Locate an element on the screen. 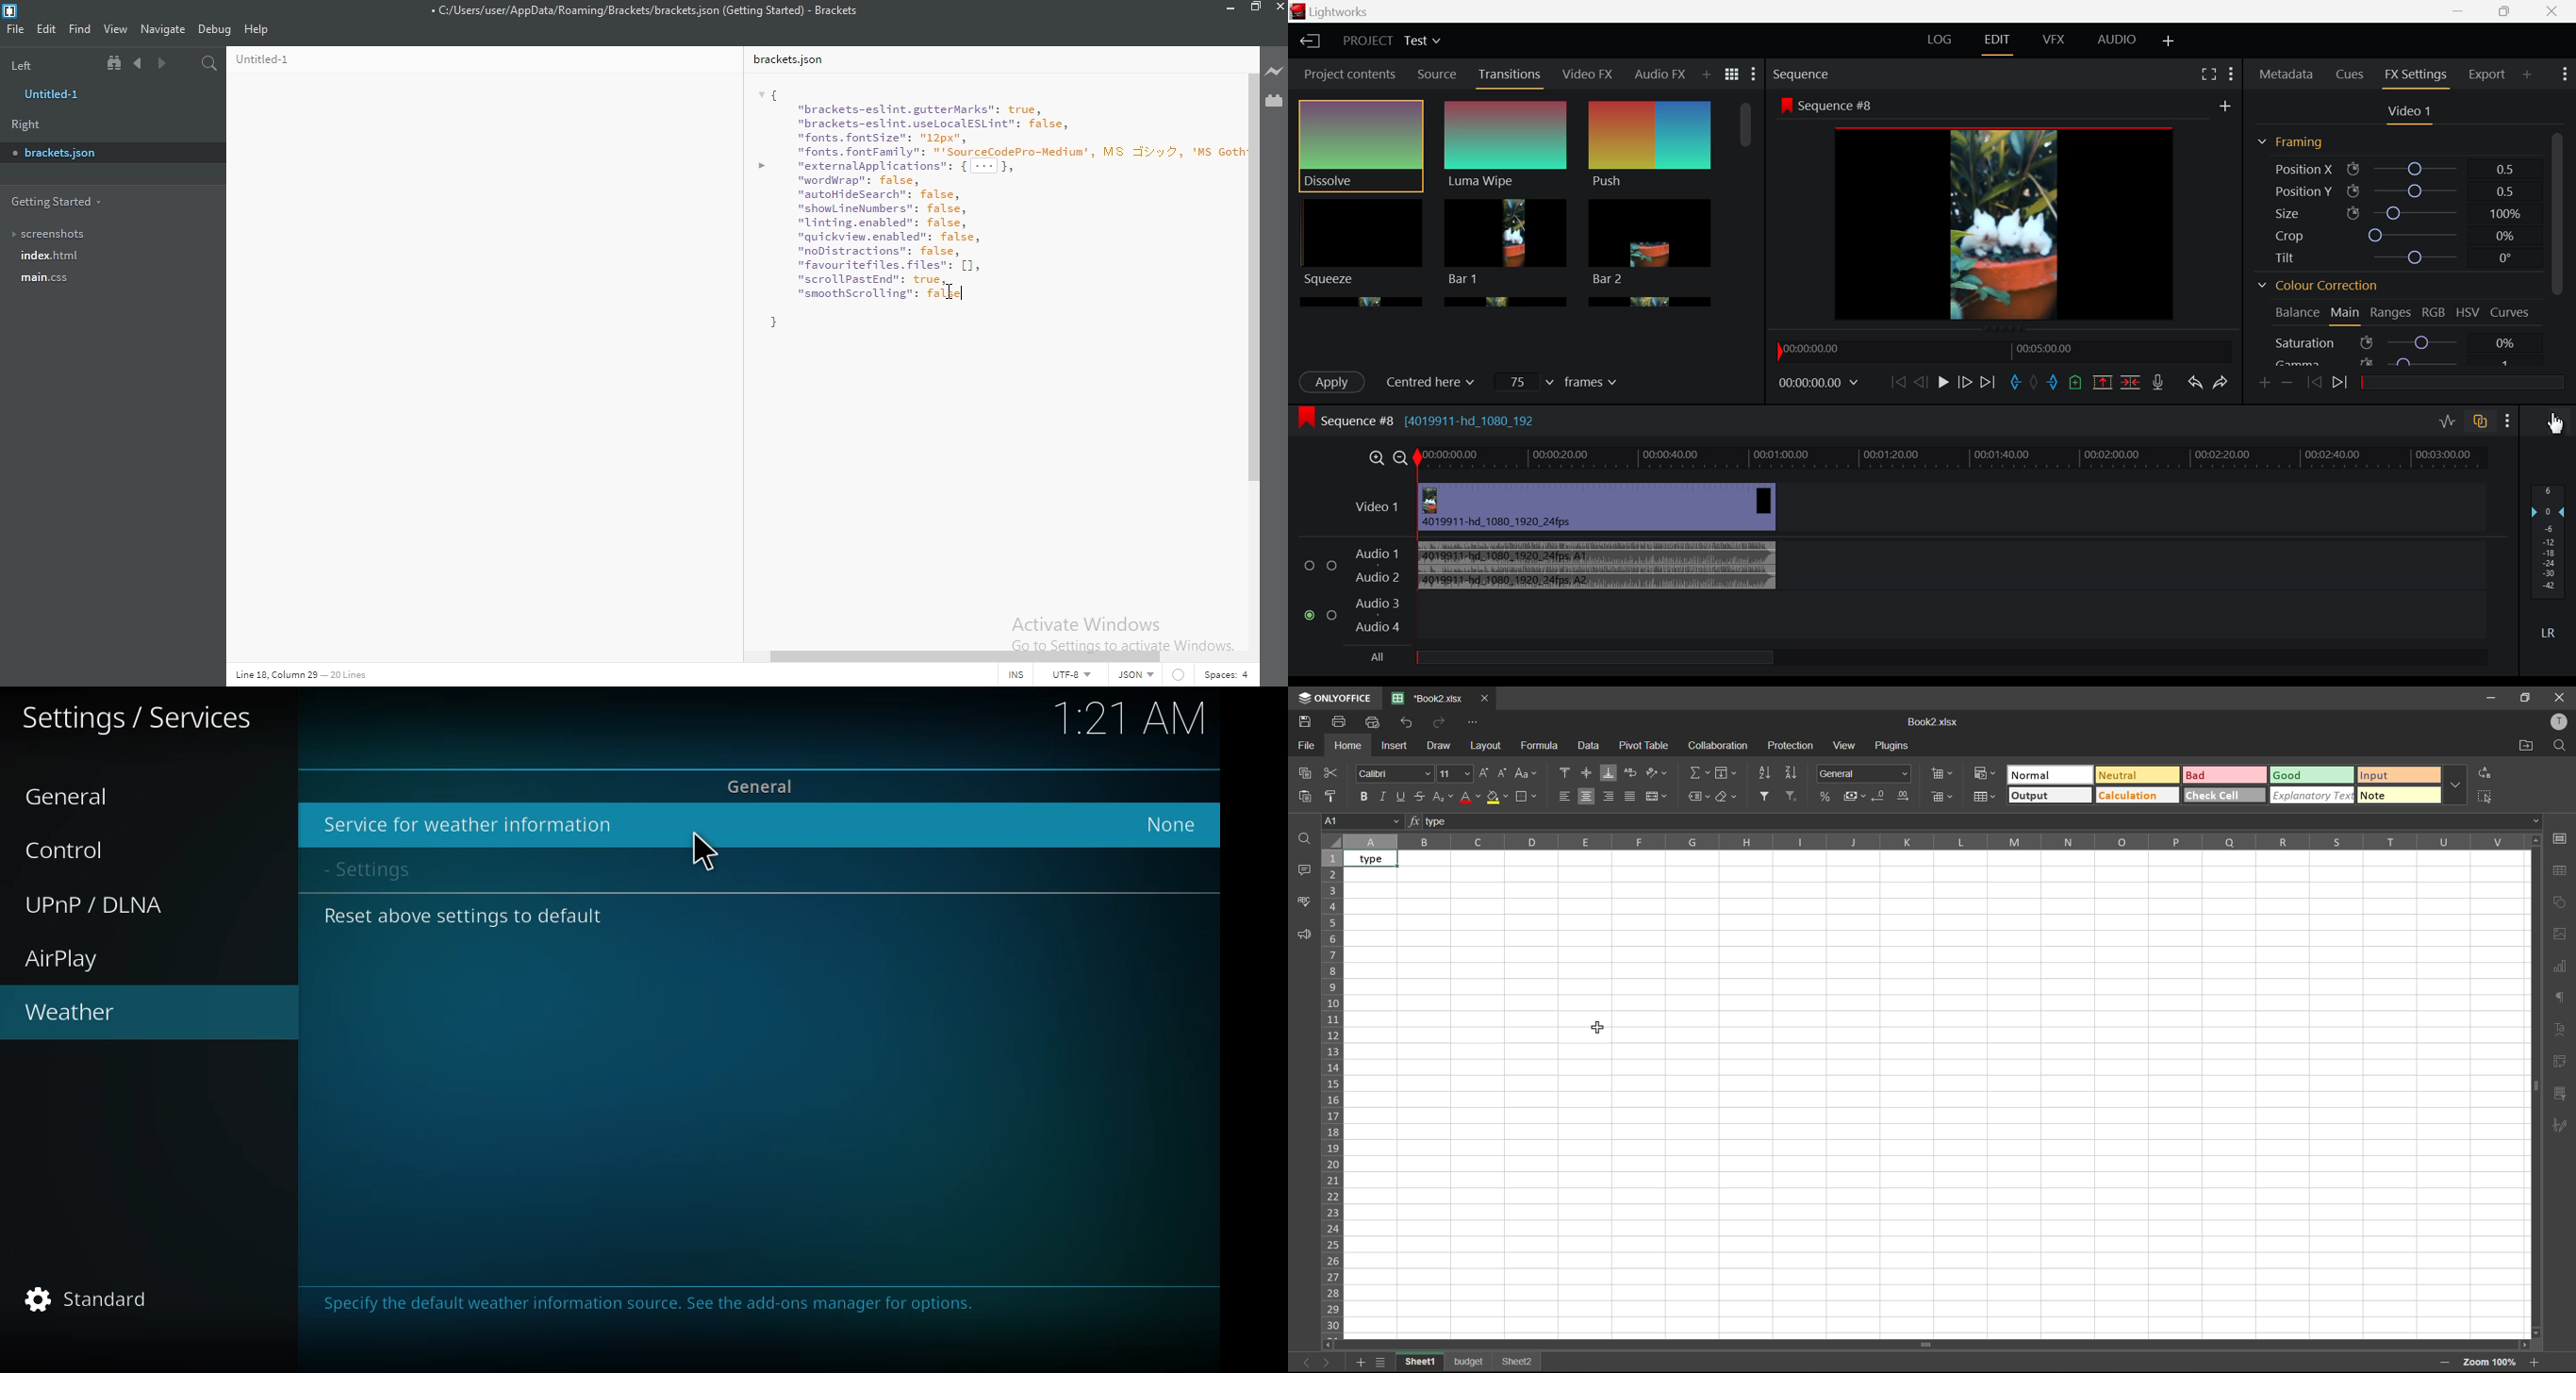 This screenshot has height=1400, width=2576. Video Input is located at coordinates (1566, 507).